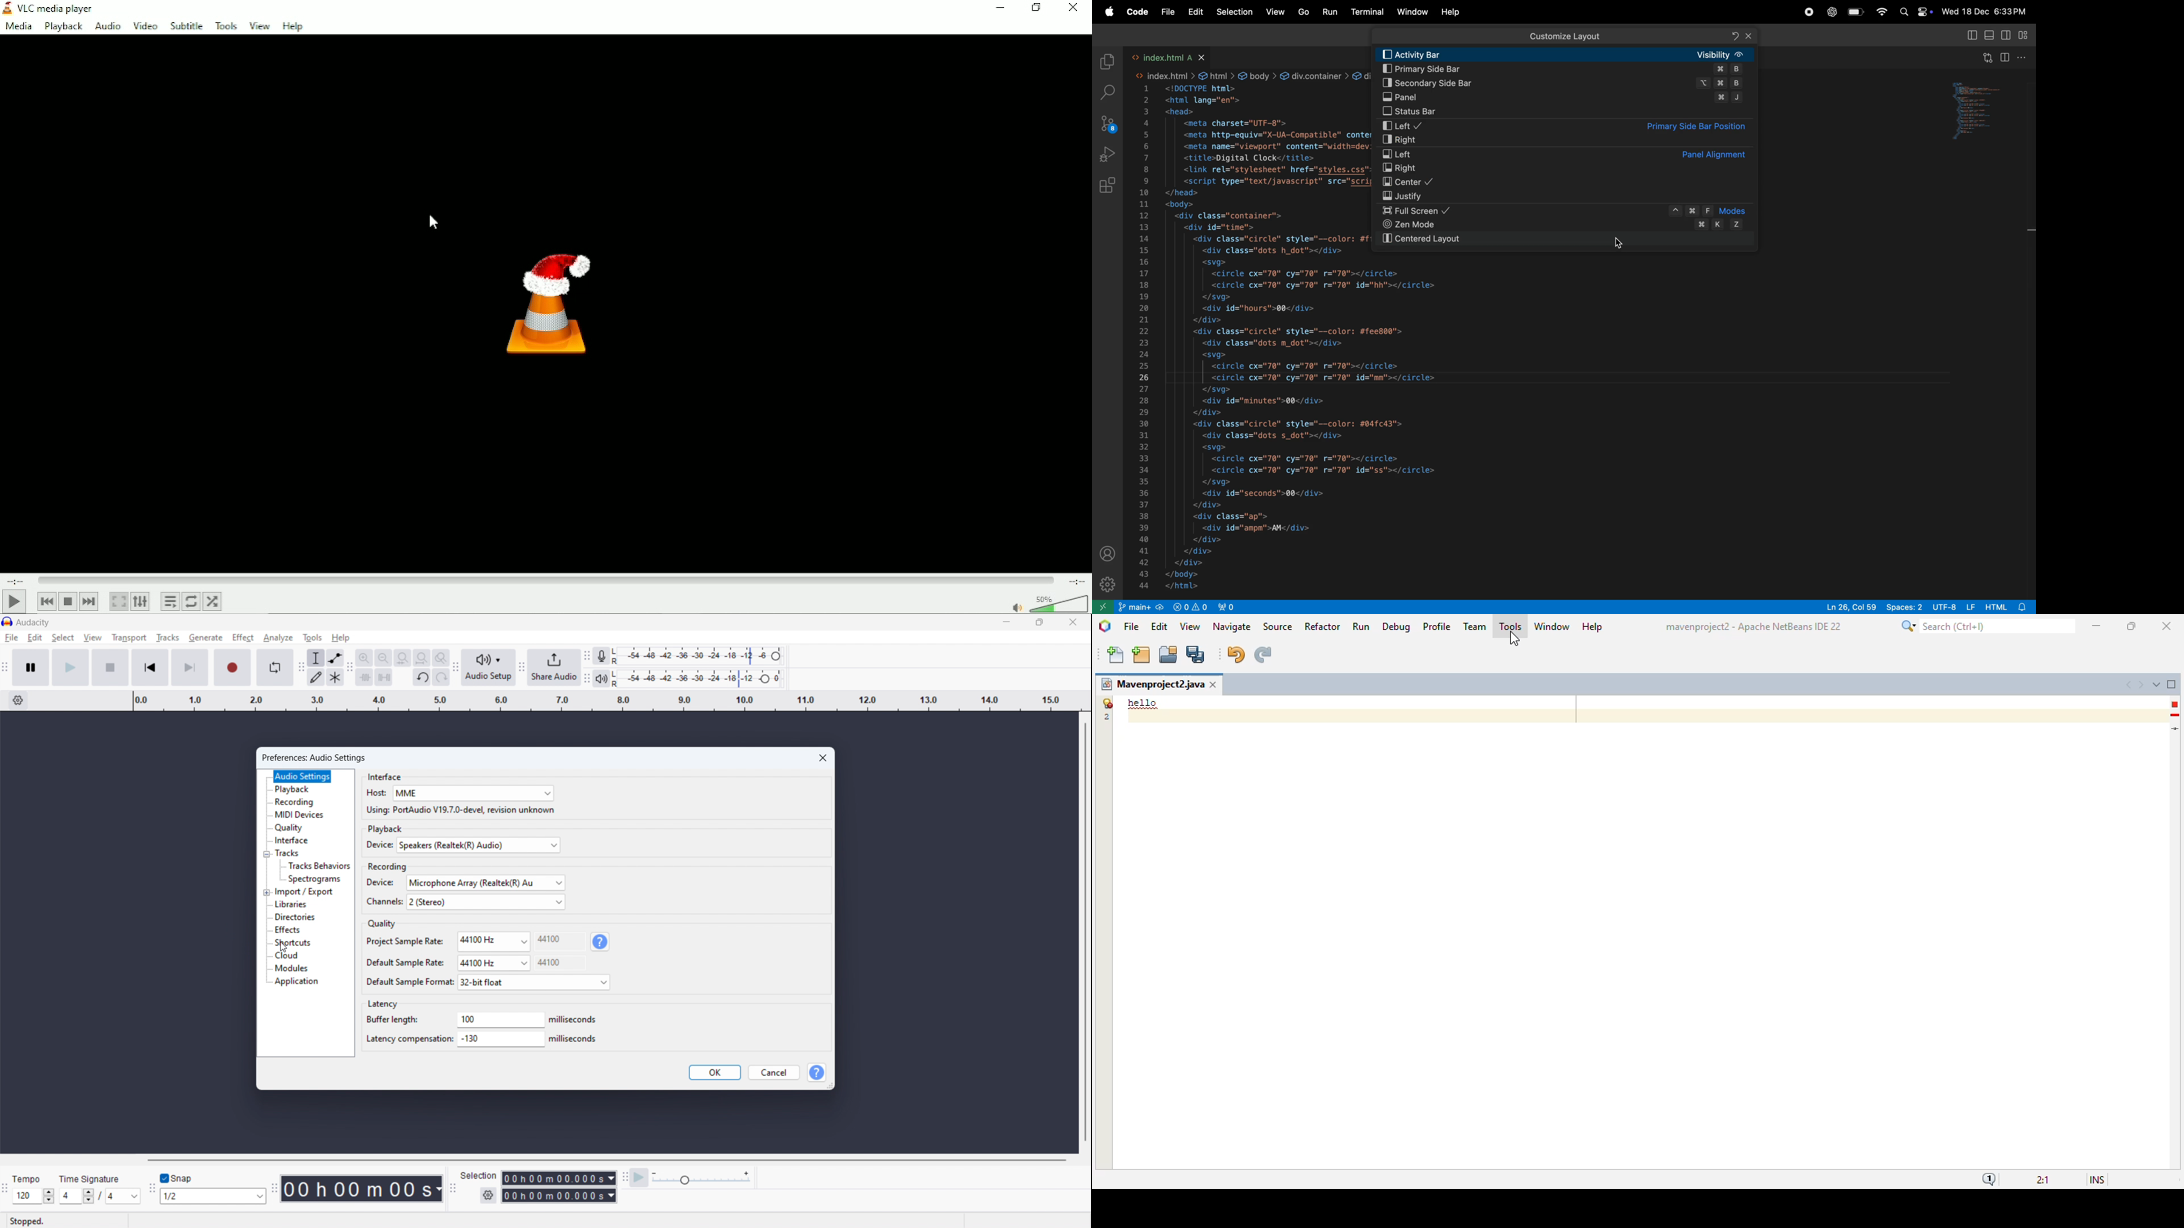 This screenshot has height=1232, width=2184. Describe the element at coordinates (522, 667) in the screenshot. I see `Enabales movement of share audio toolbar` at that location.